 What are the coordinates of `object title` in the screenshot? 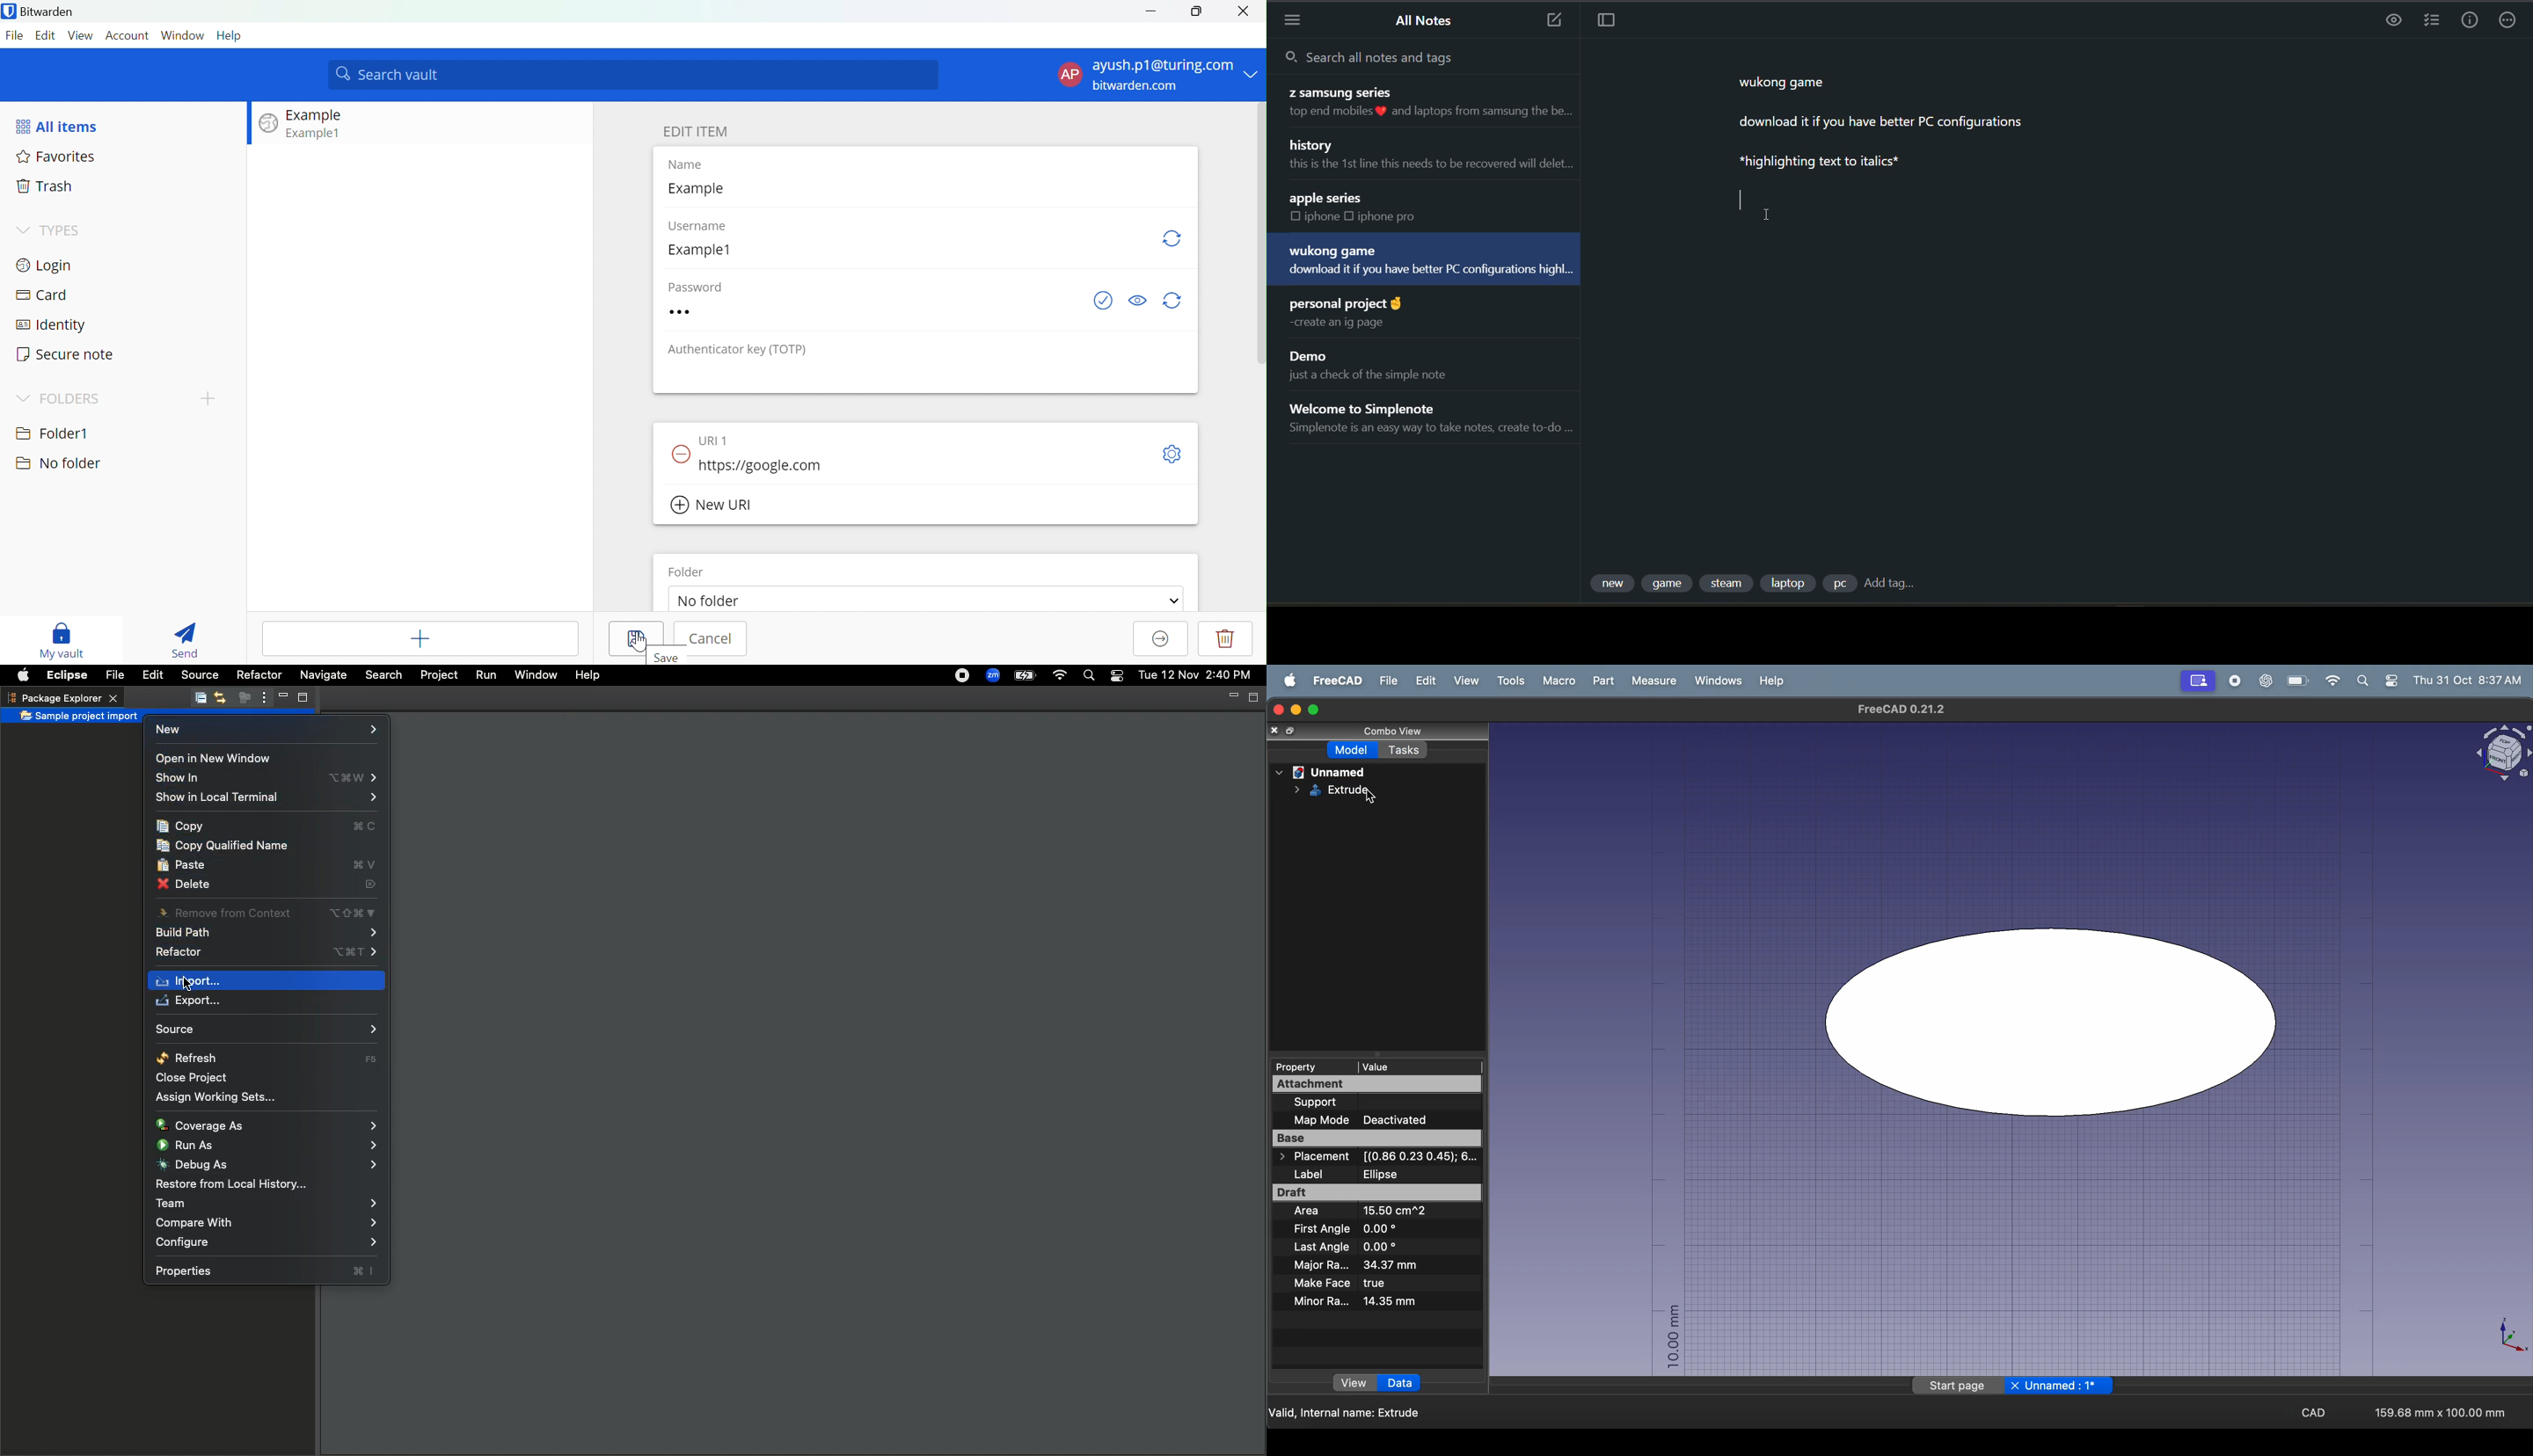 It's located at (2489, 754).